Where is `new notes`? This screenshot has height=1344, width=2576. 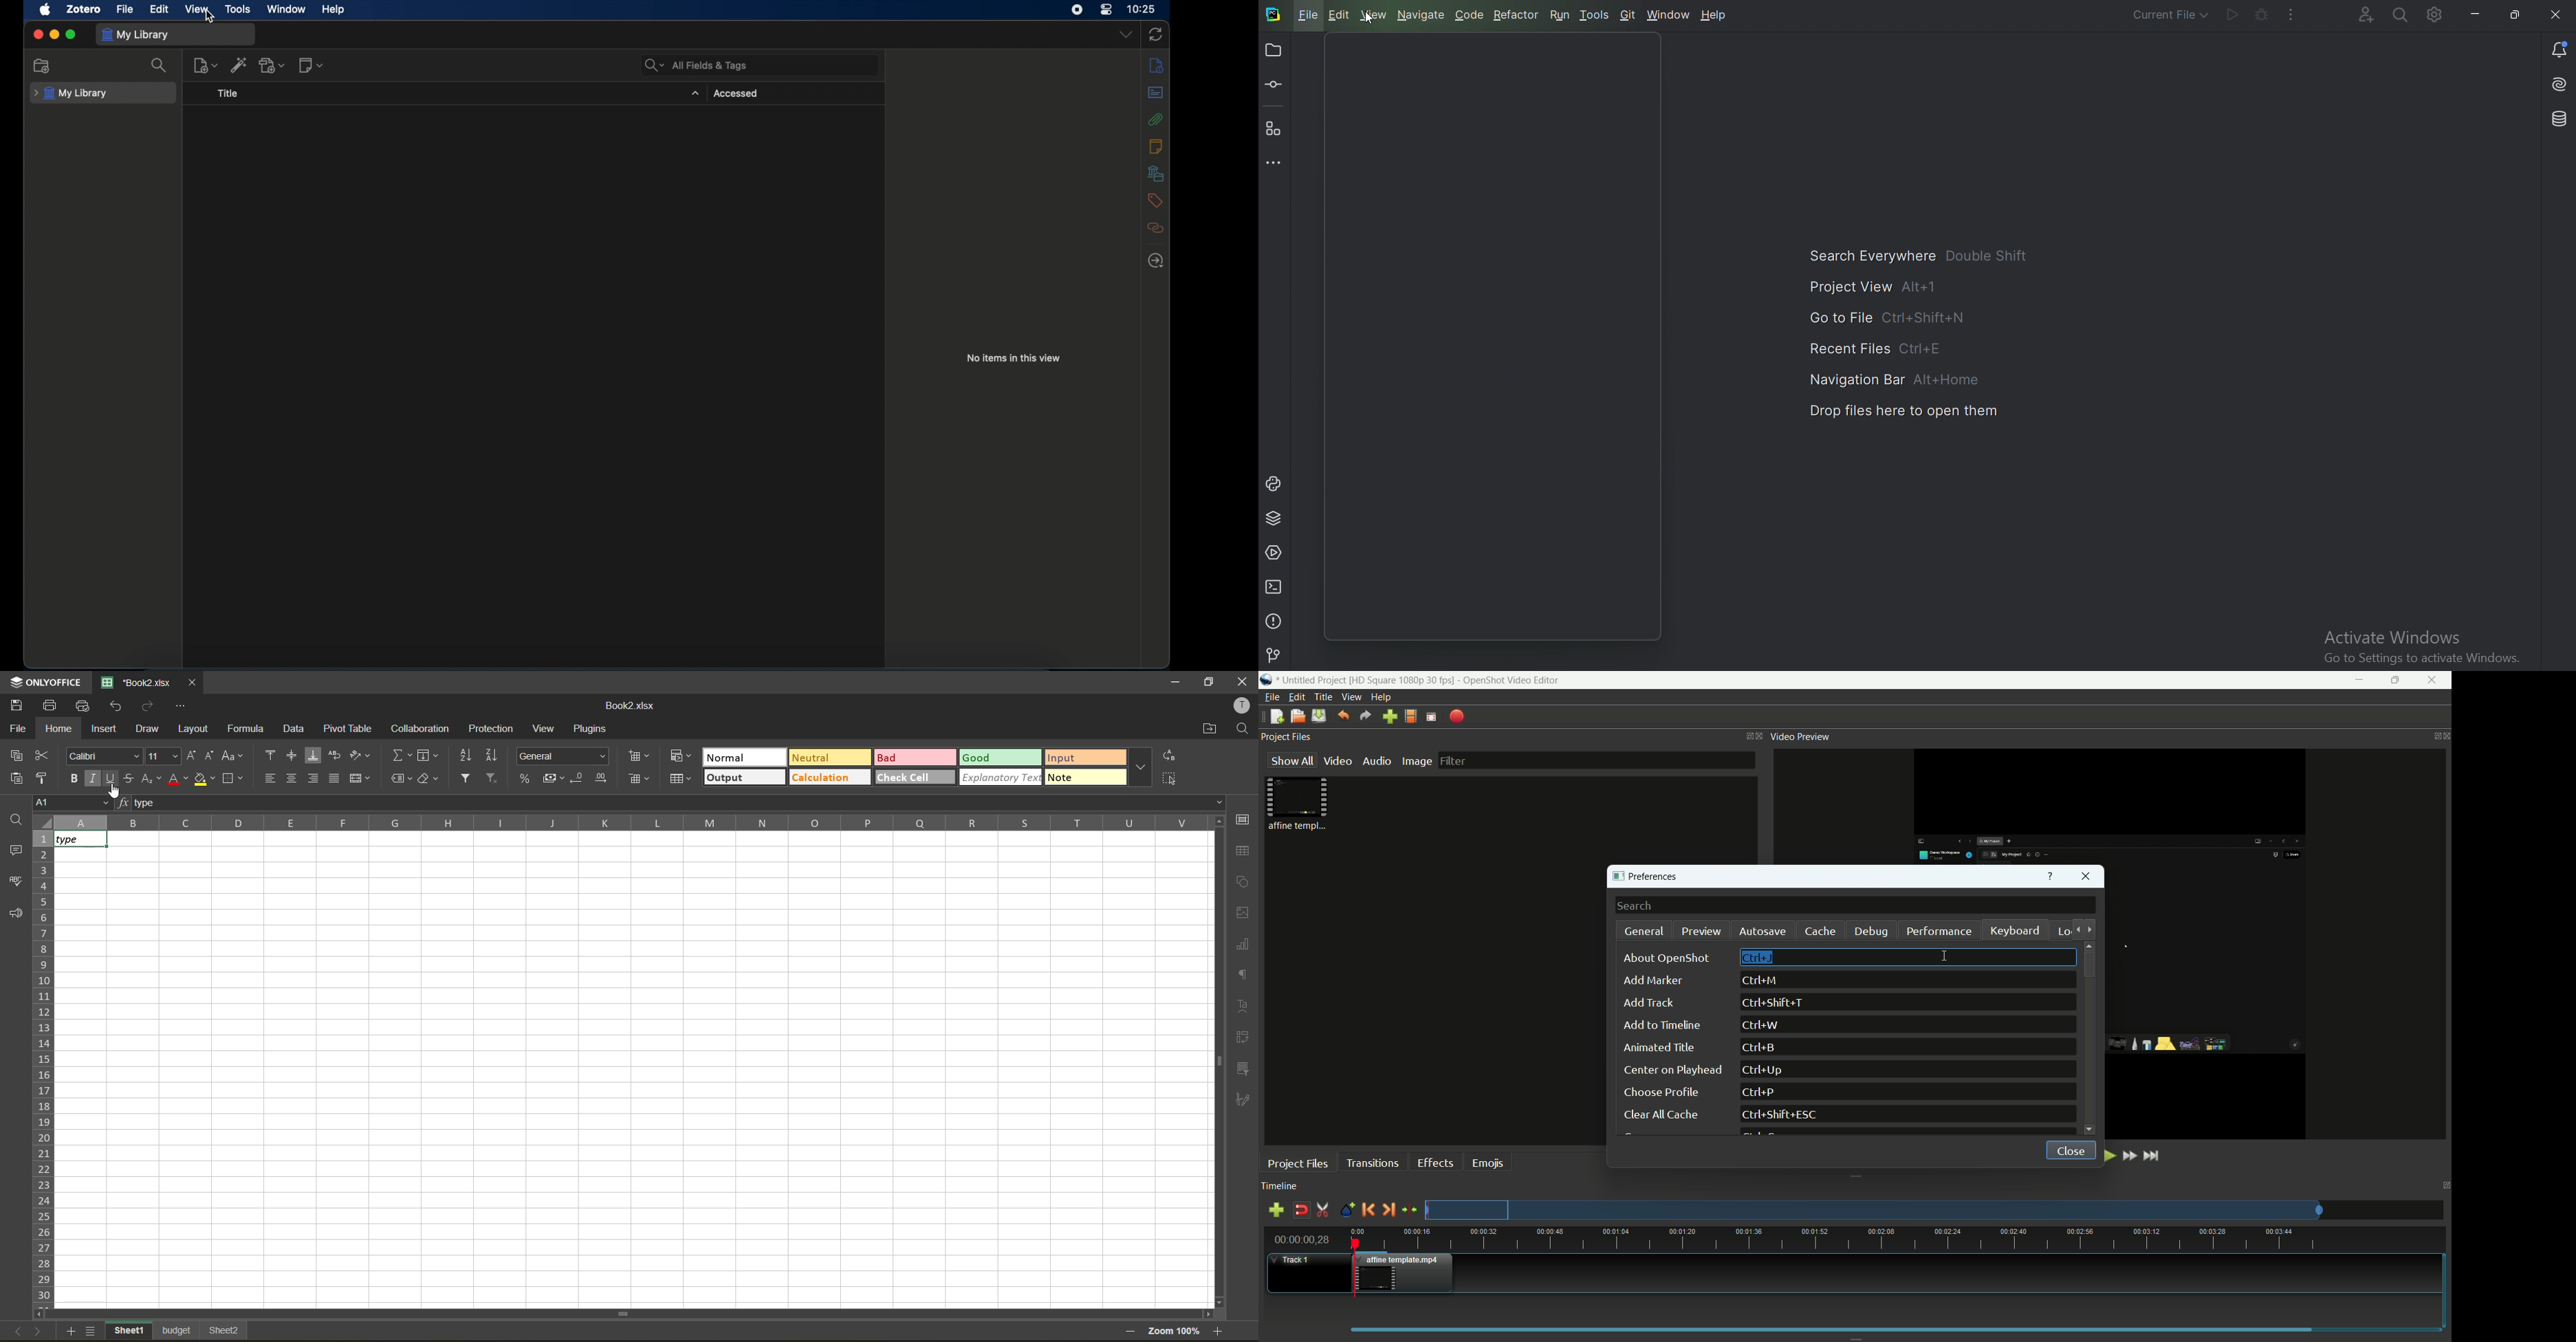
new notes is located at coordinates (312, 65).